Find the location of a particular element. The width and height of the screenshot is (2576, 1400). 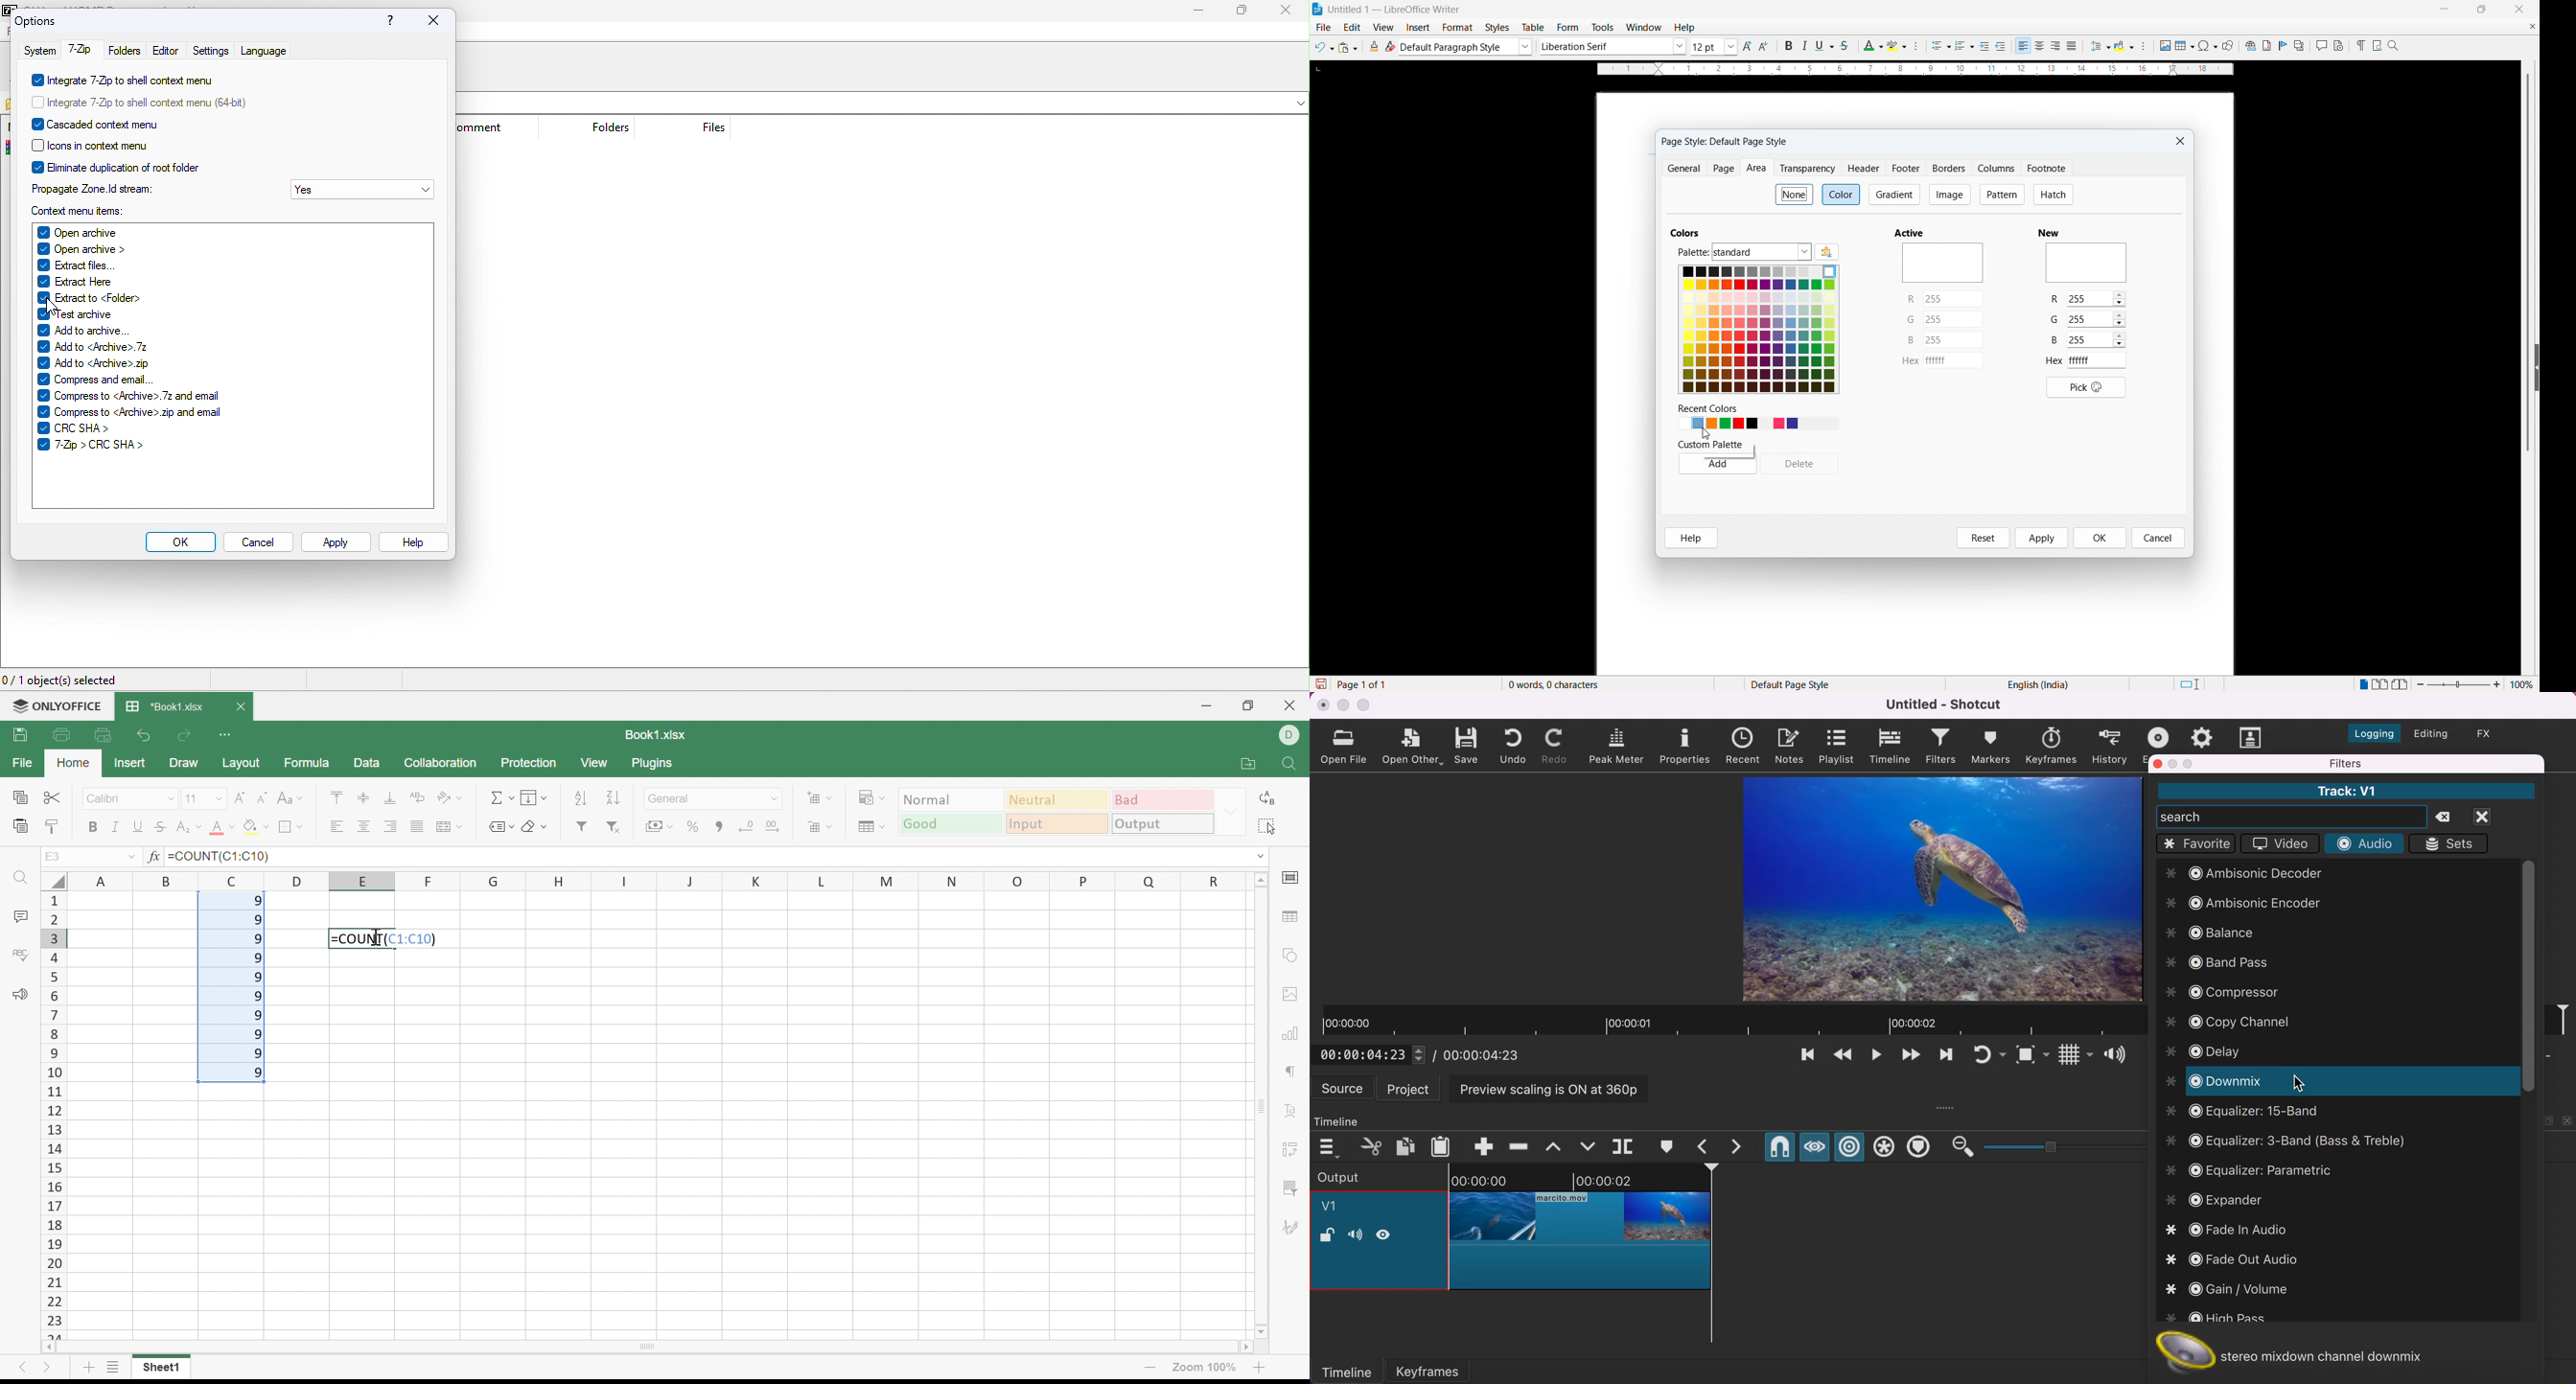

integrate 7 zip to shell context menu (64 bit) is located at coordinates (149, 100).